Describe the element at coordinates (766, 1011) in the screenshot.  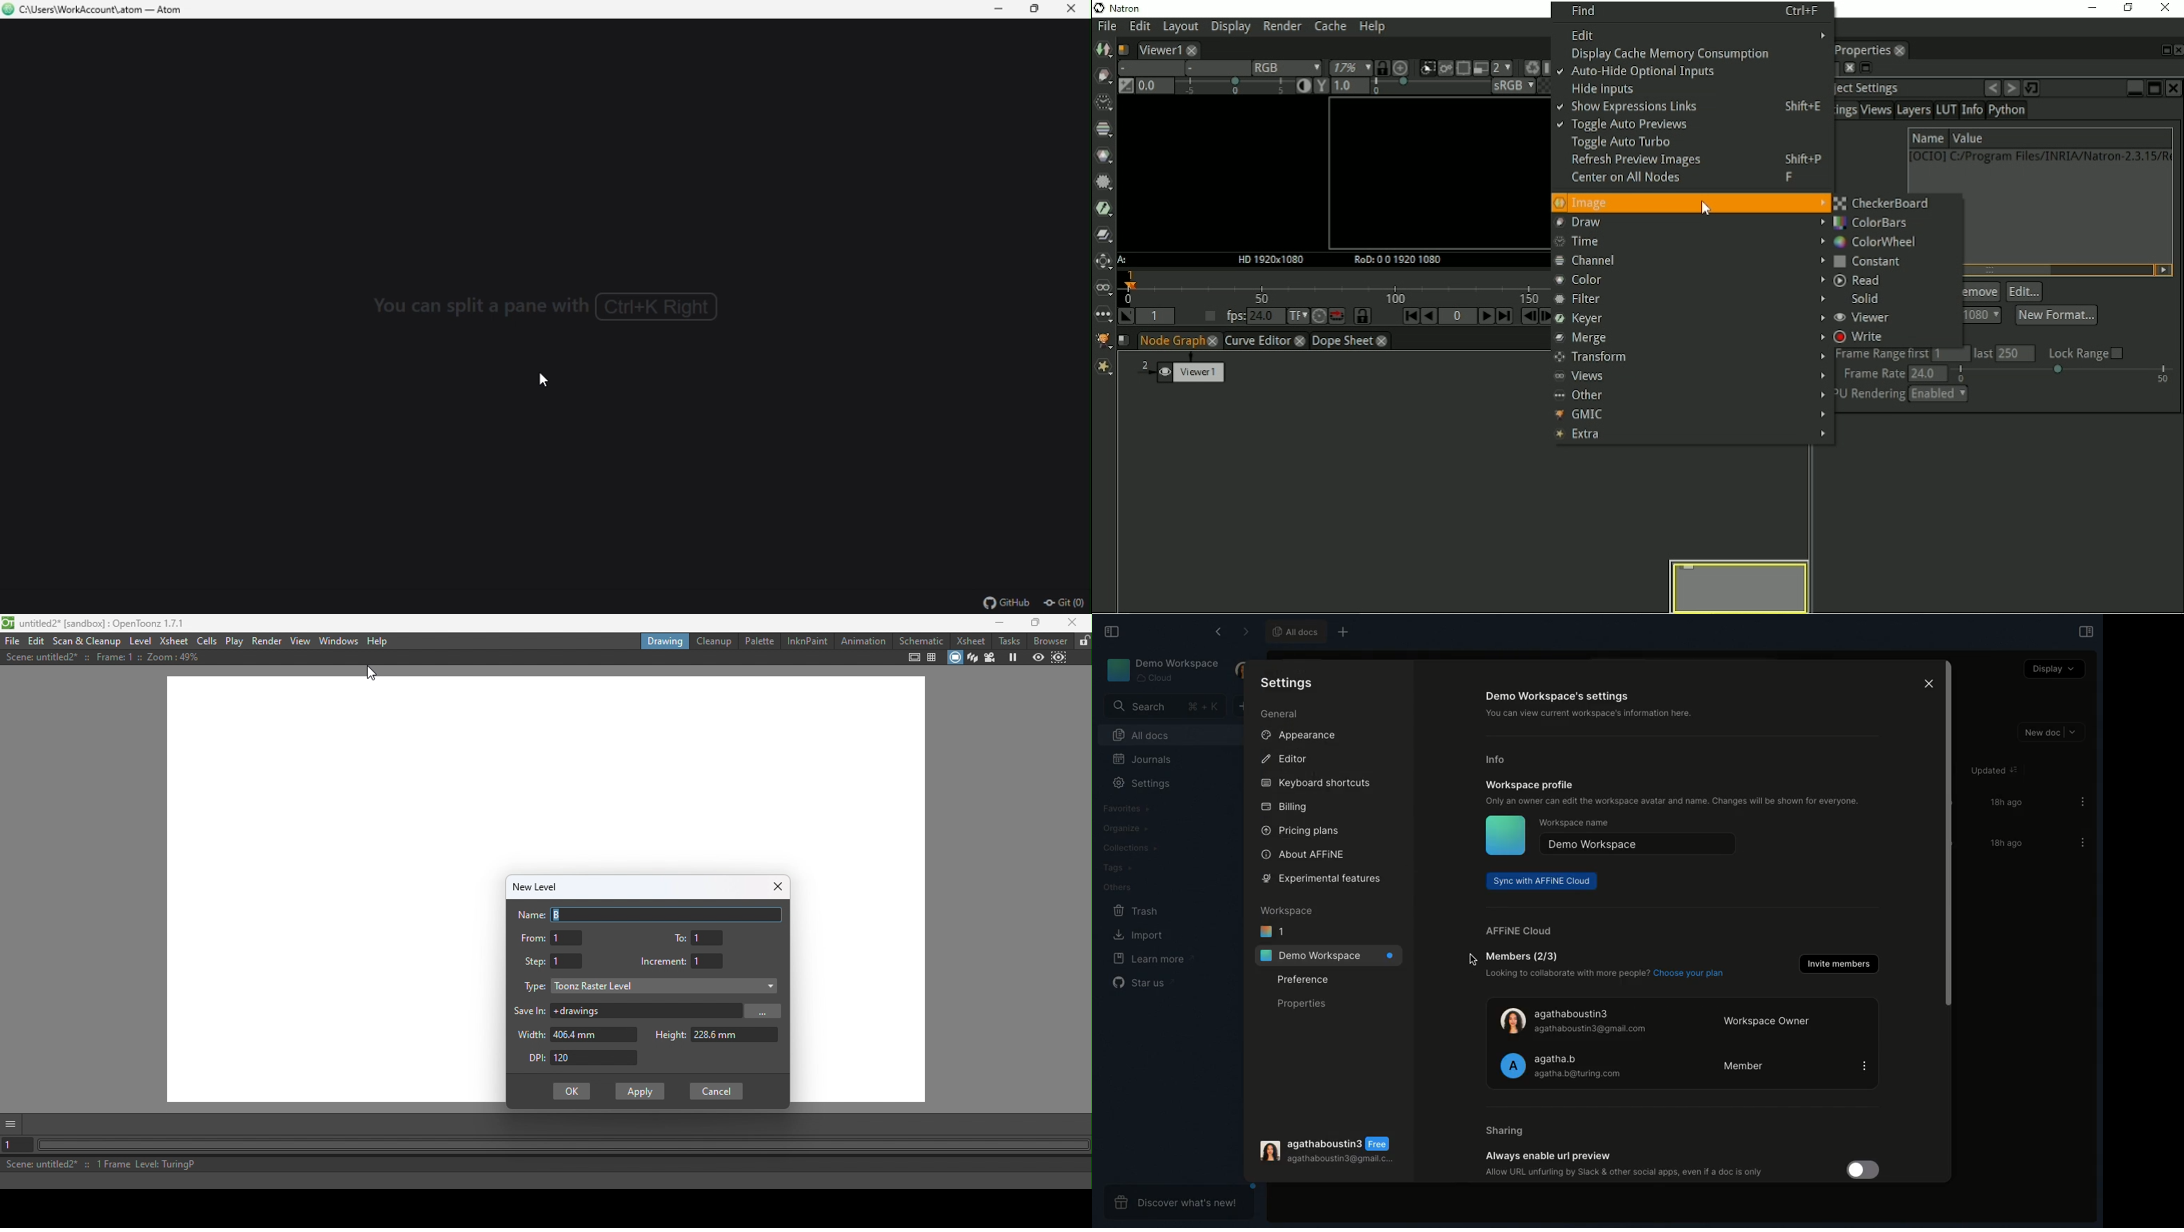
I see `Choose folder` at that location.